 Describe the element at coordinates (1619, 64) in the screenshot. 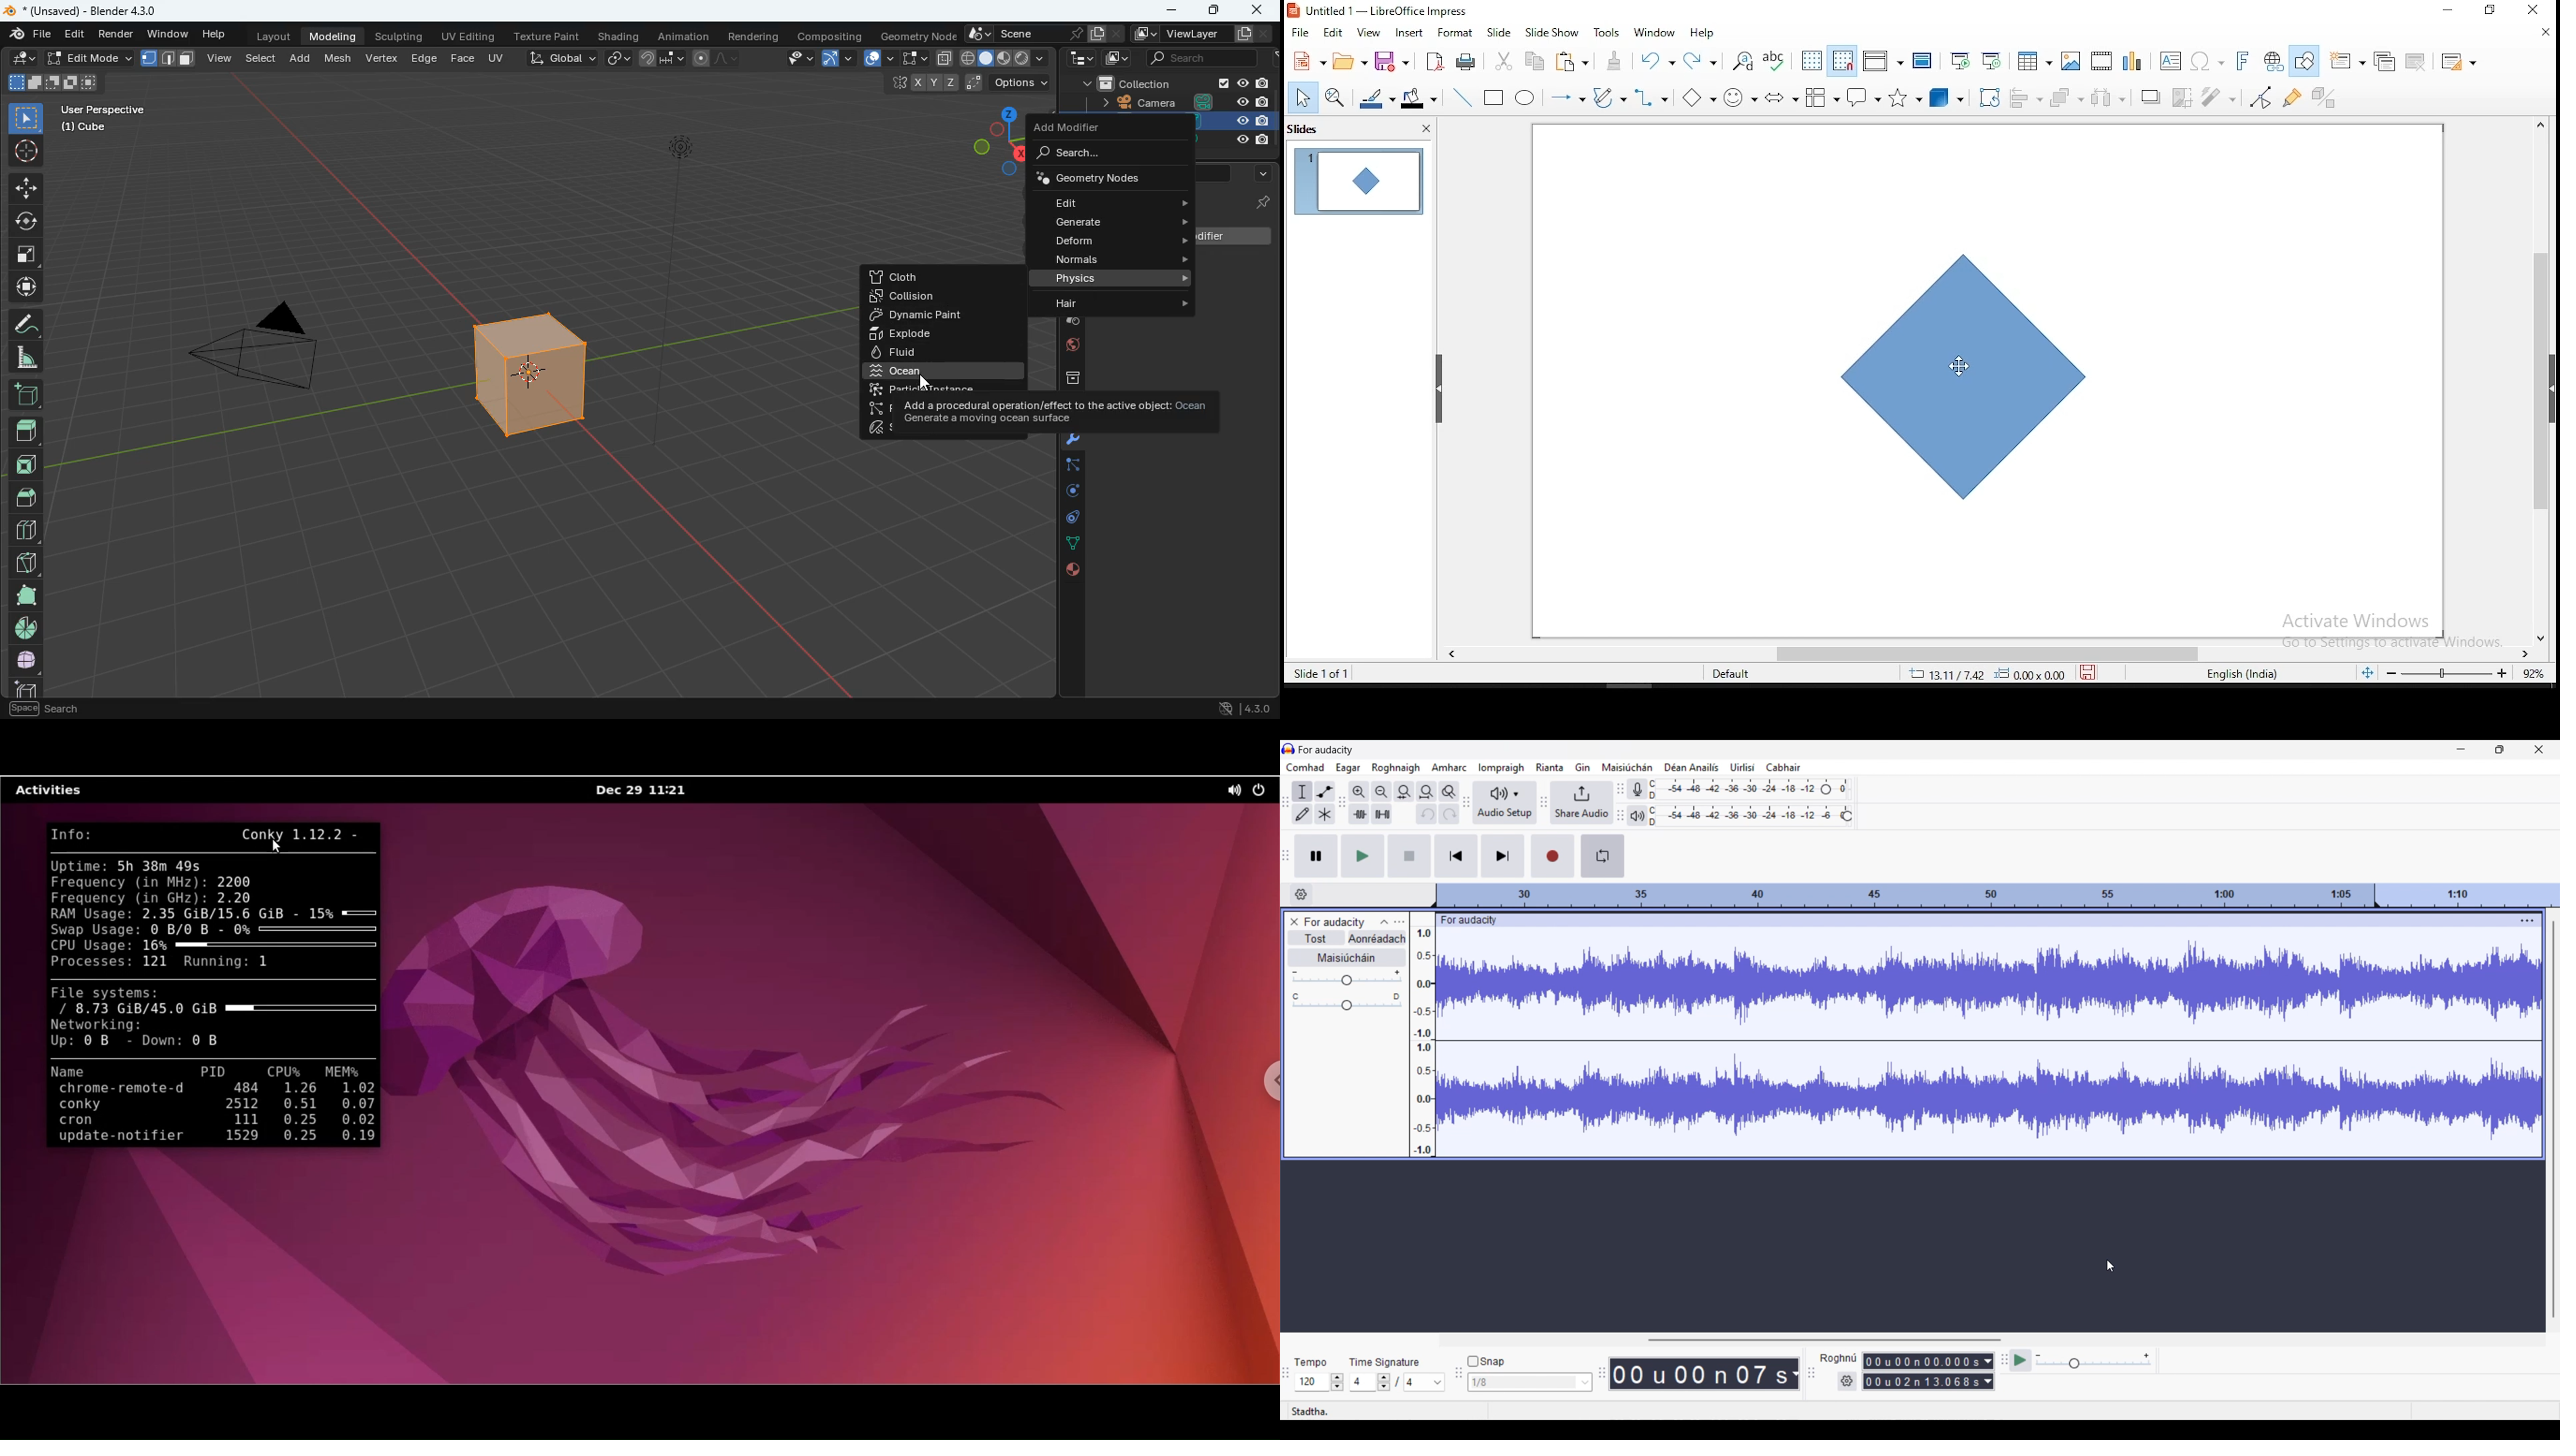

I see `clone formatting` at that location.